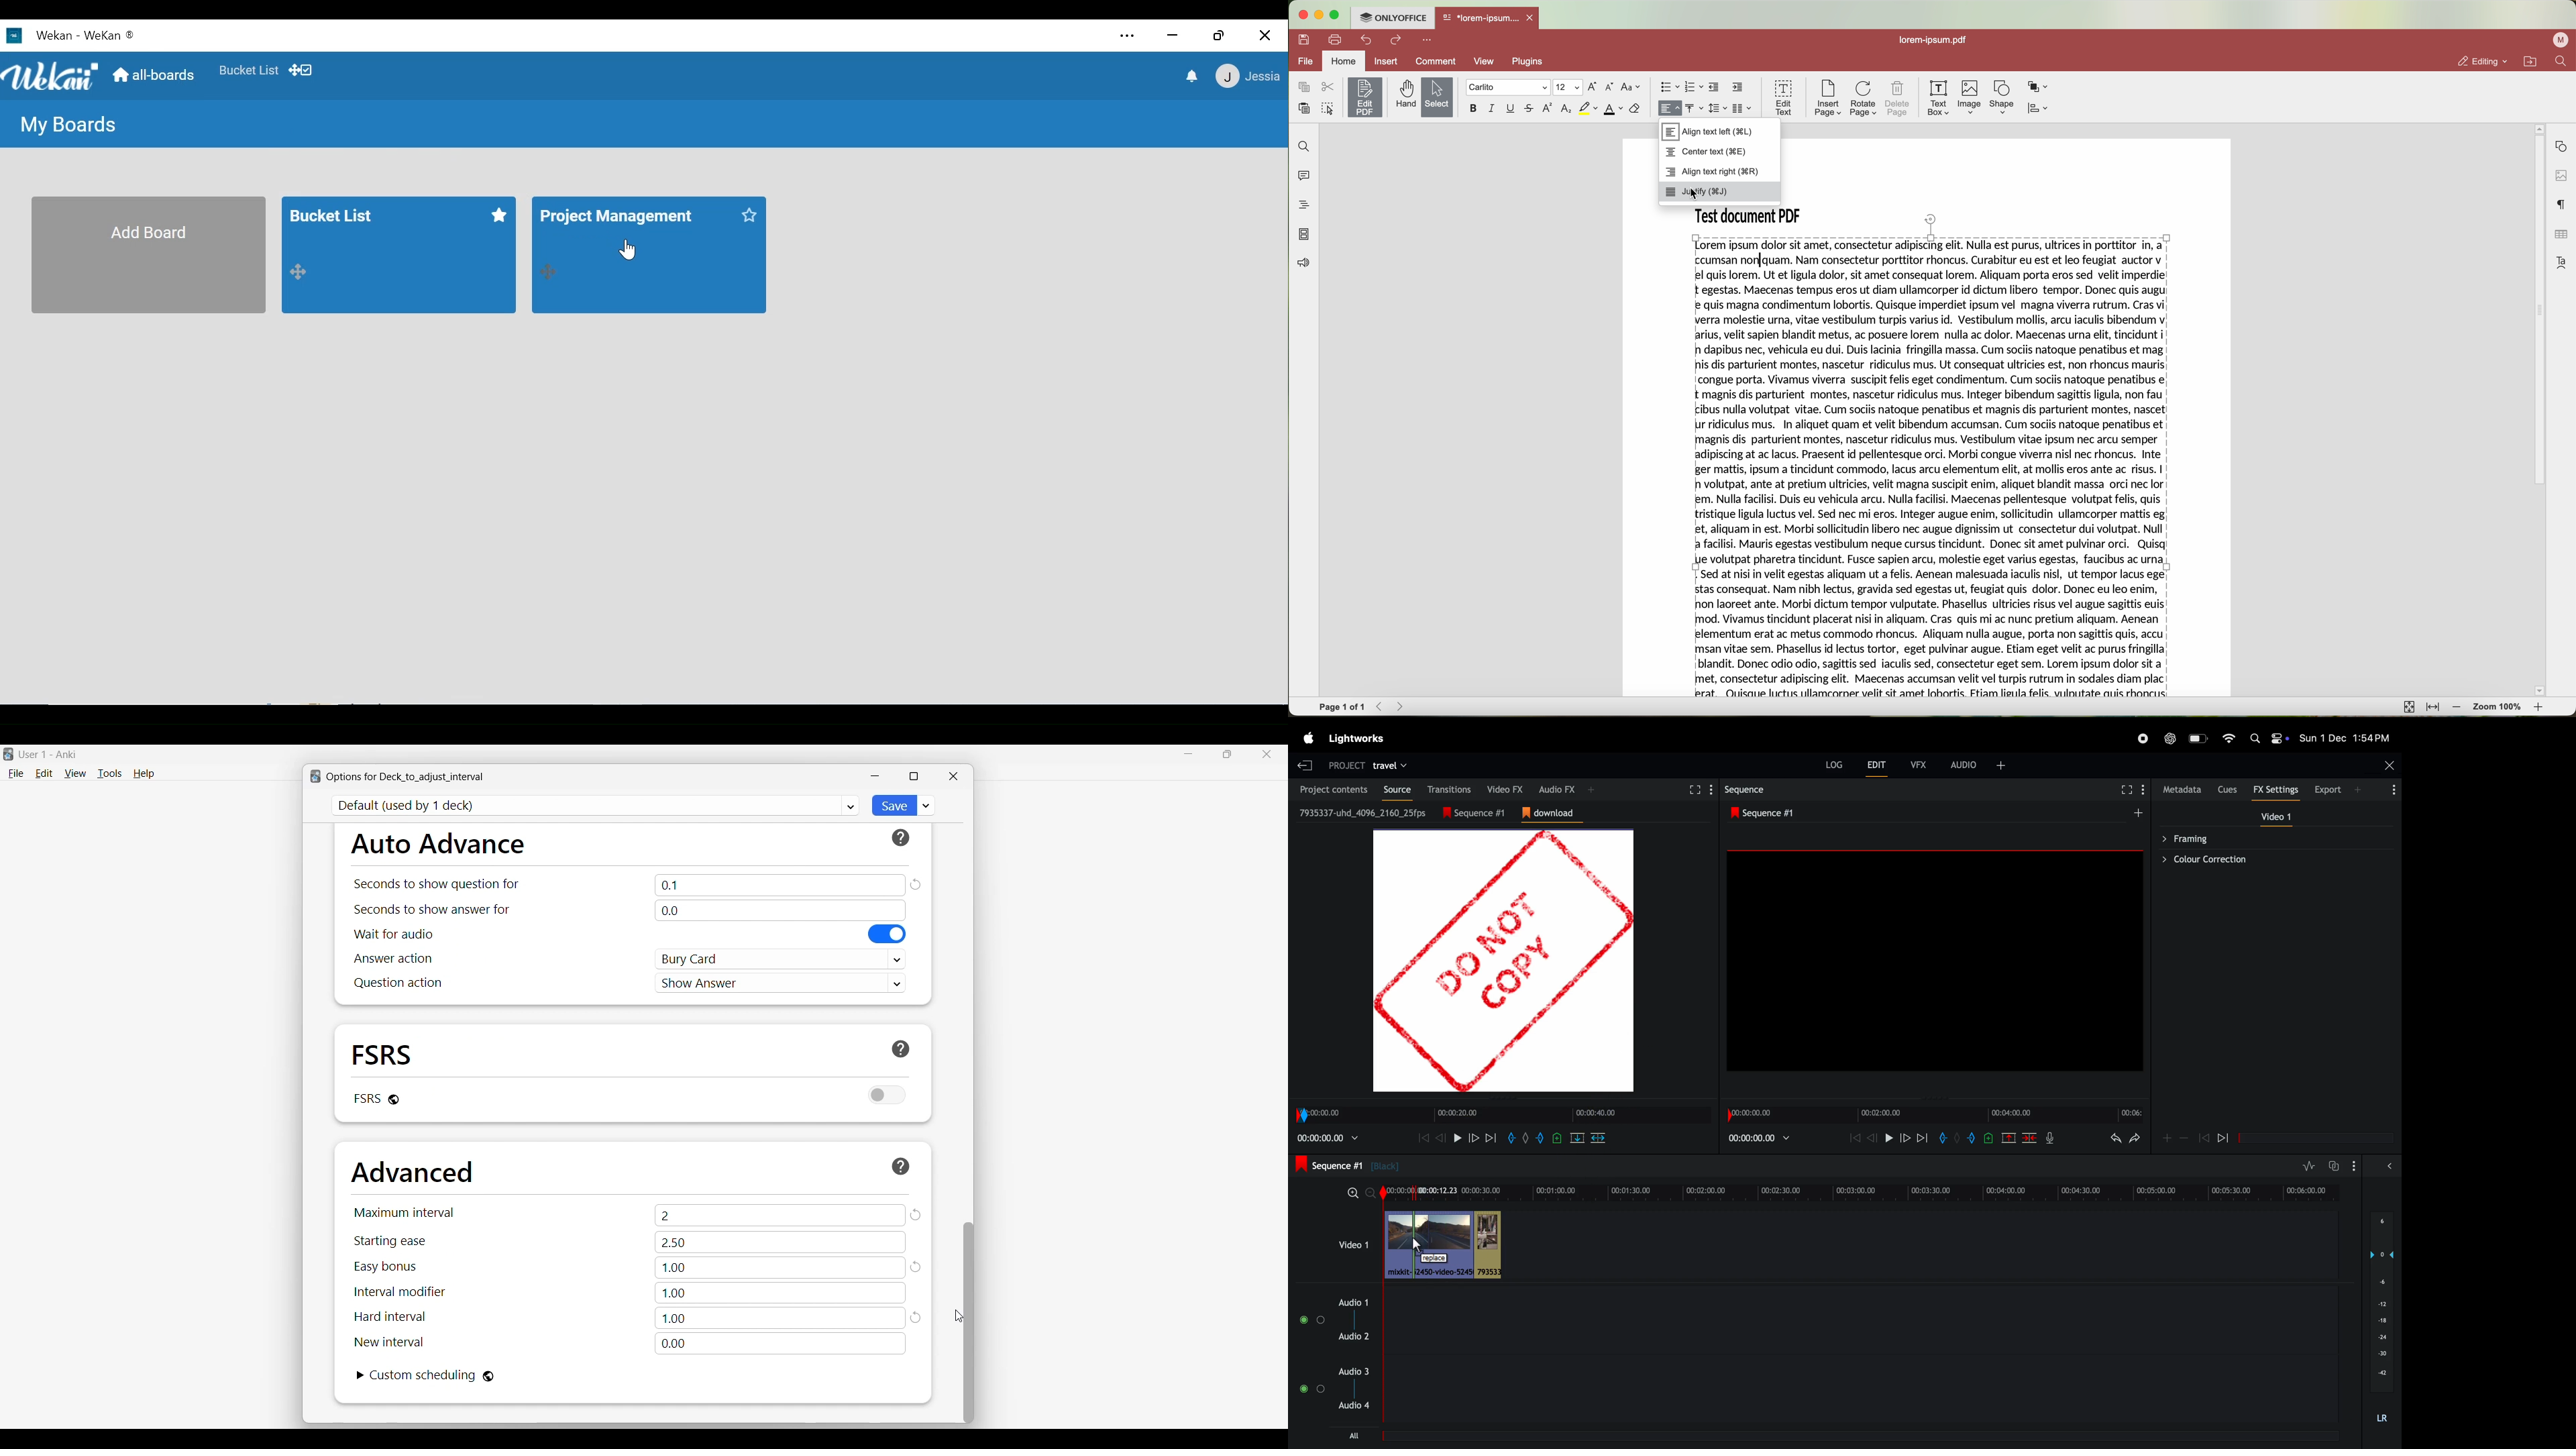  I want to click on close program, so click(1302, 14).